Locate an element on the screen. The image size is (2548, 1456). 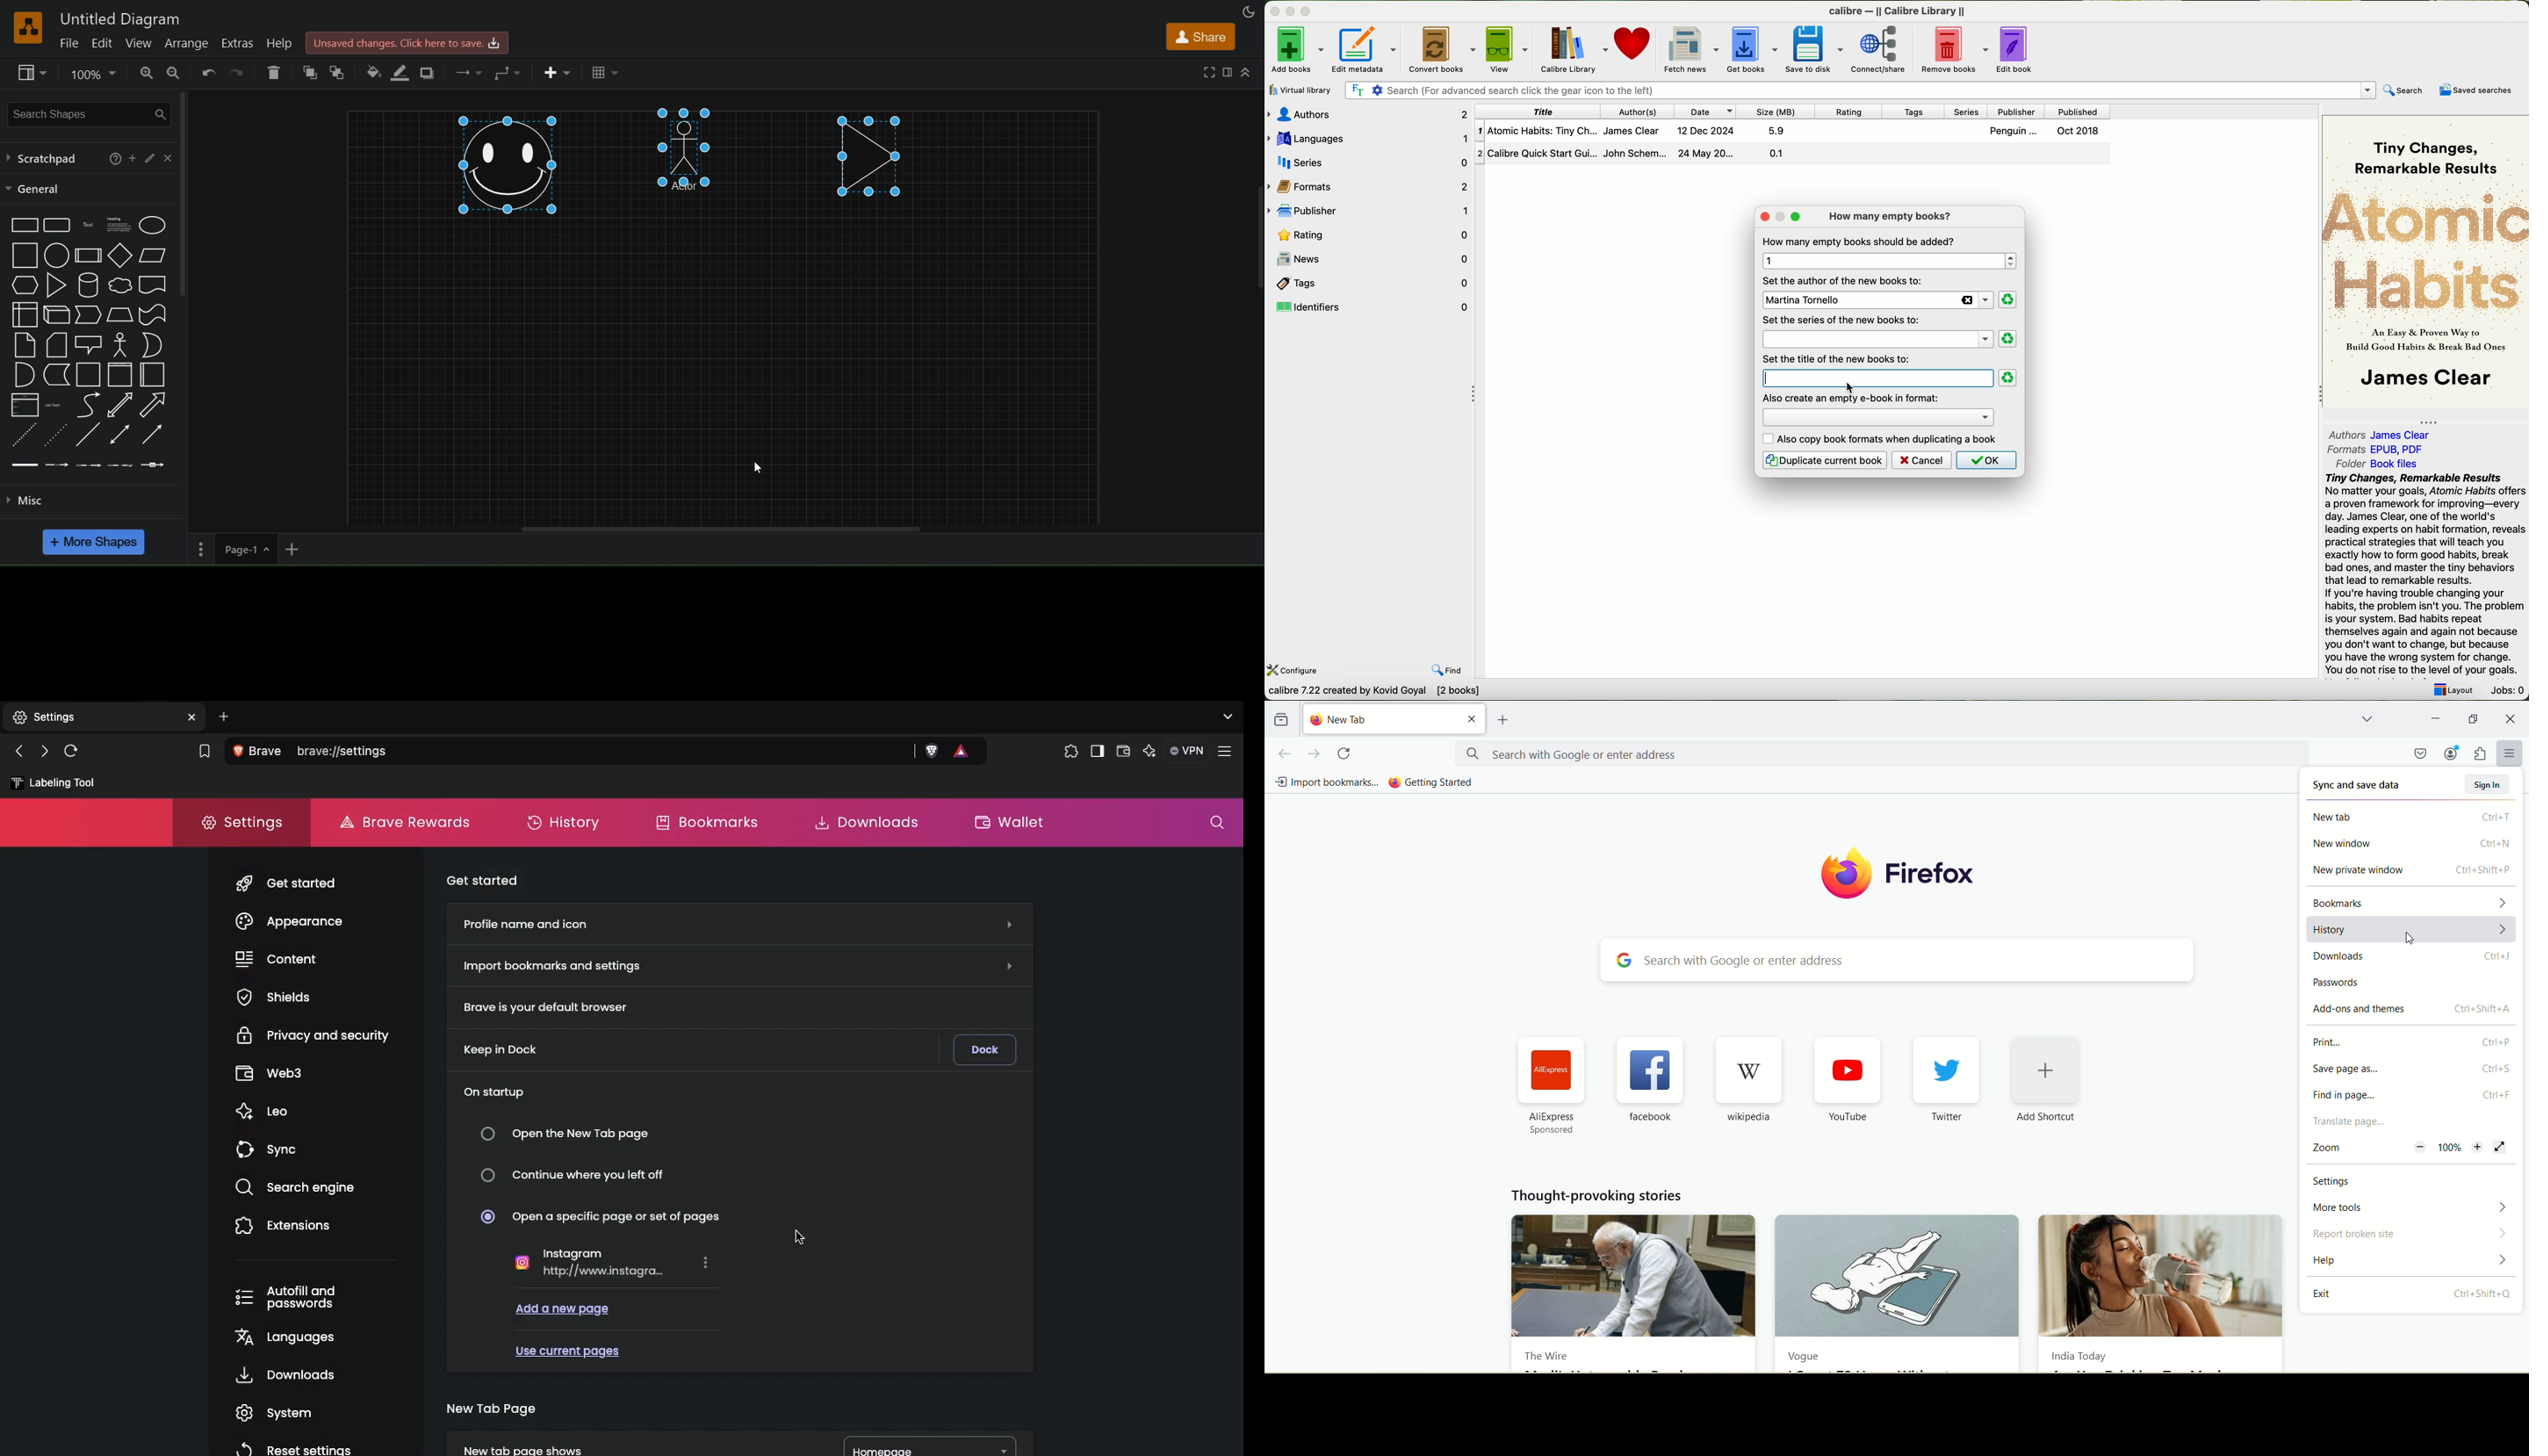
hexagon is located at coordinates (22, 285).